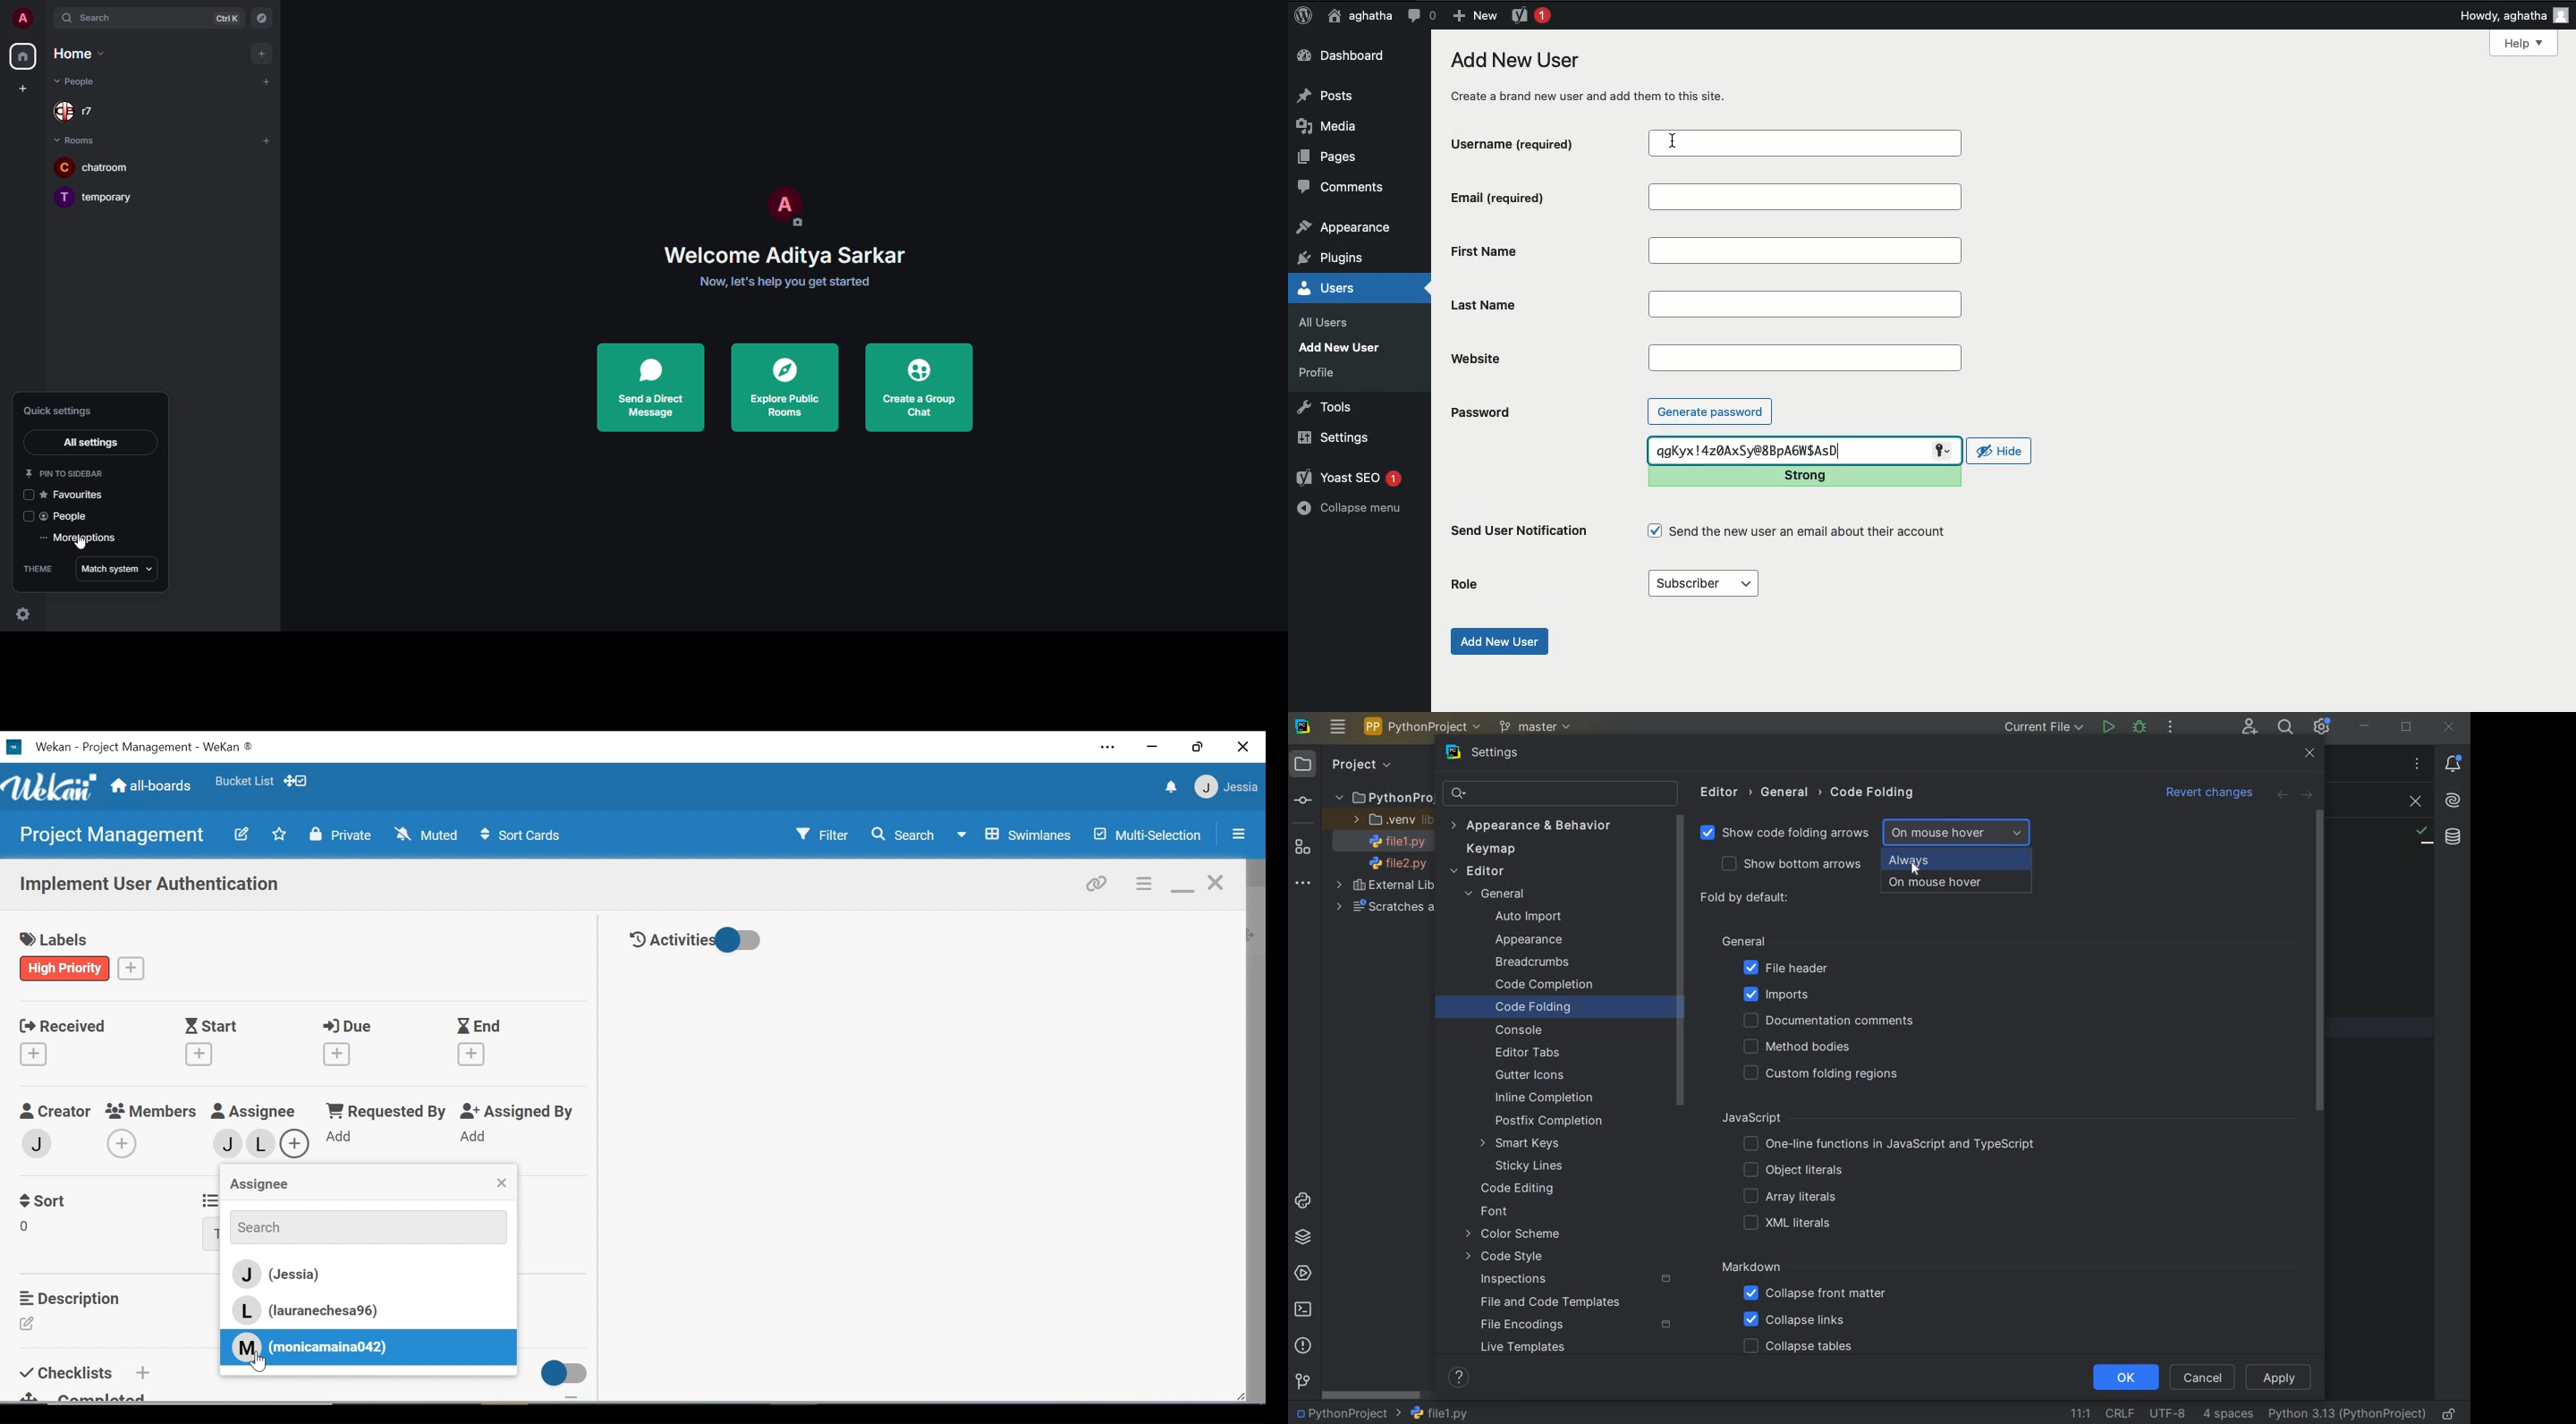 This screenshot has width=2576, height=1428. What do you see at coordinates (1805, 357) in the screenshot?
I see `Website` at bounding box center [1805, 357].